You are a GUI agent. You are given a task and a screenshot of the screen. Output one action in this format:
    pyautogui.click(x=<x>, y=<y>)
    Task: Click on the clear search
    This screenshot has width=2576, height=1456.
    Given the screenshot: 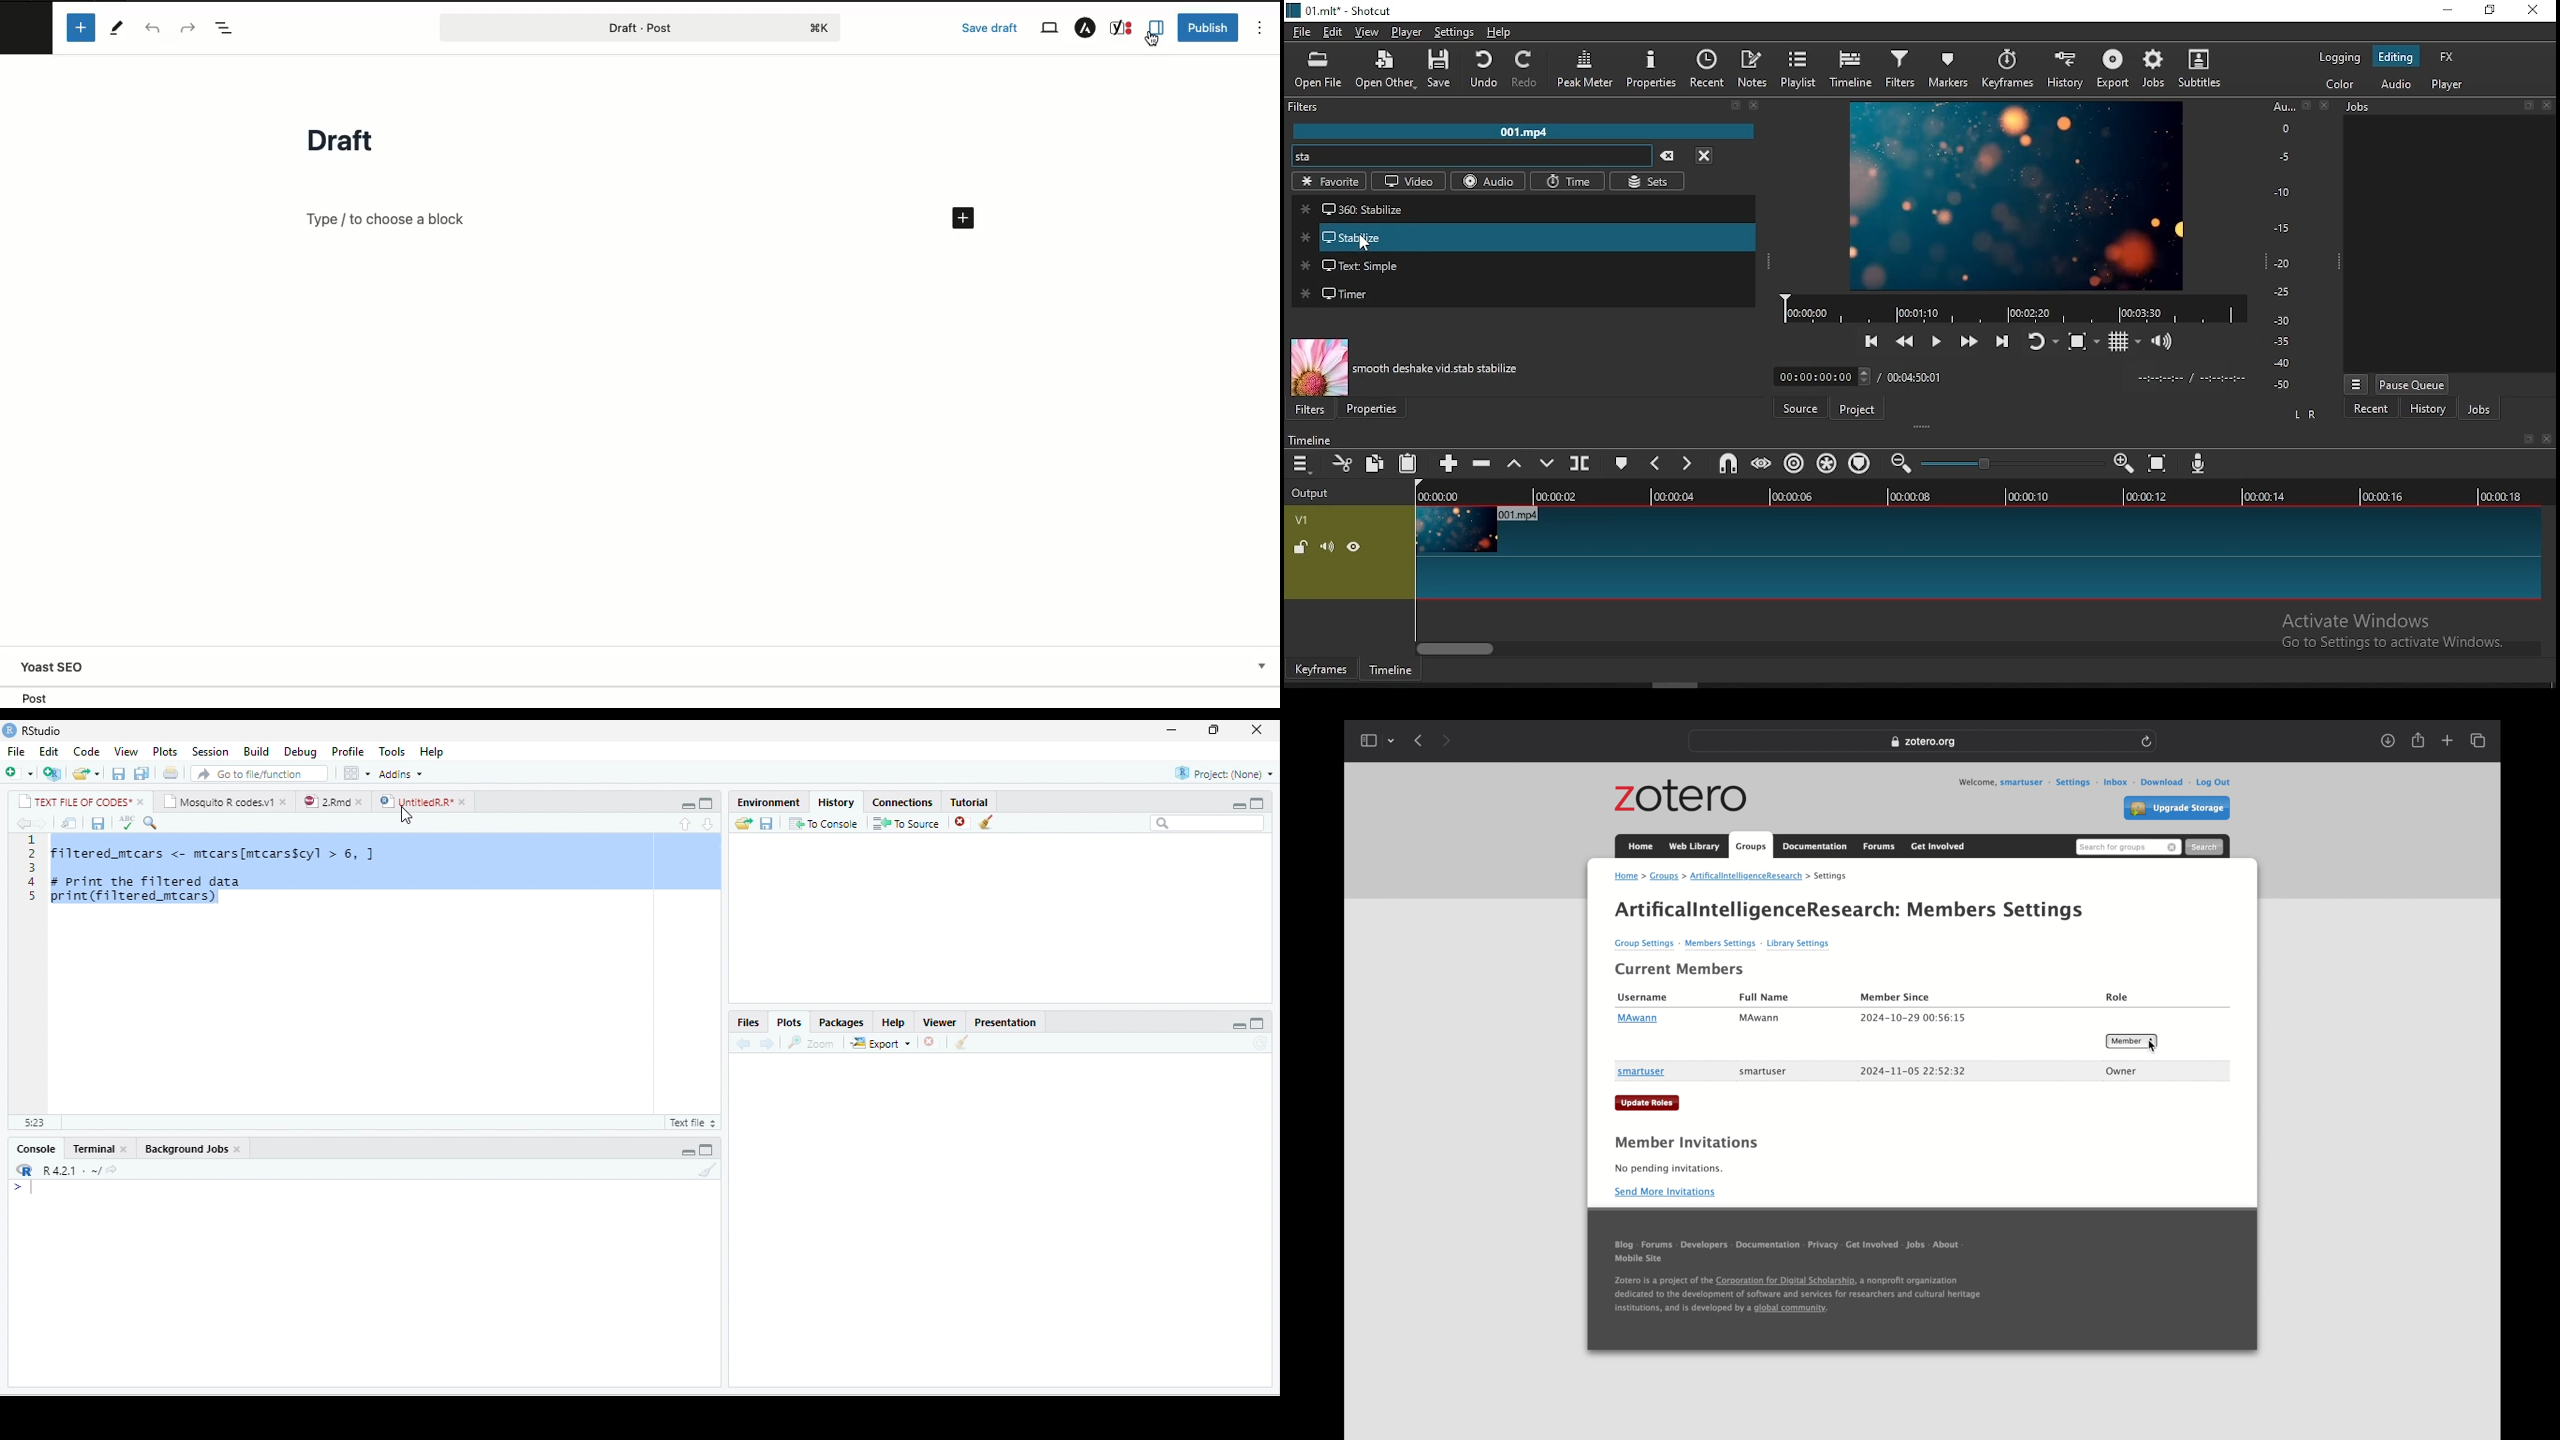 What is the action you would take?
    pyautogui.click(x=1735, y=104)
    